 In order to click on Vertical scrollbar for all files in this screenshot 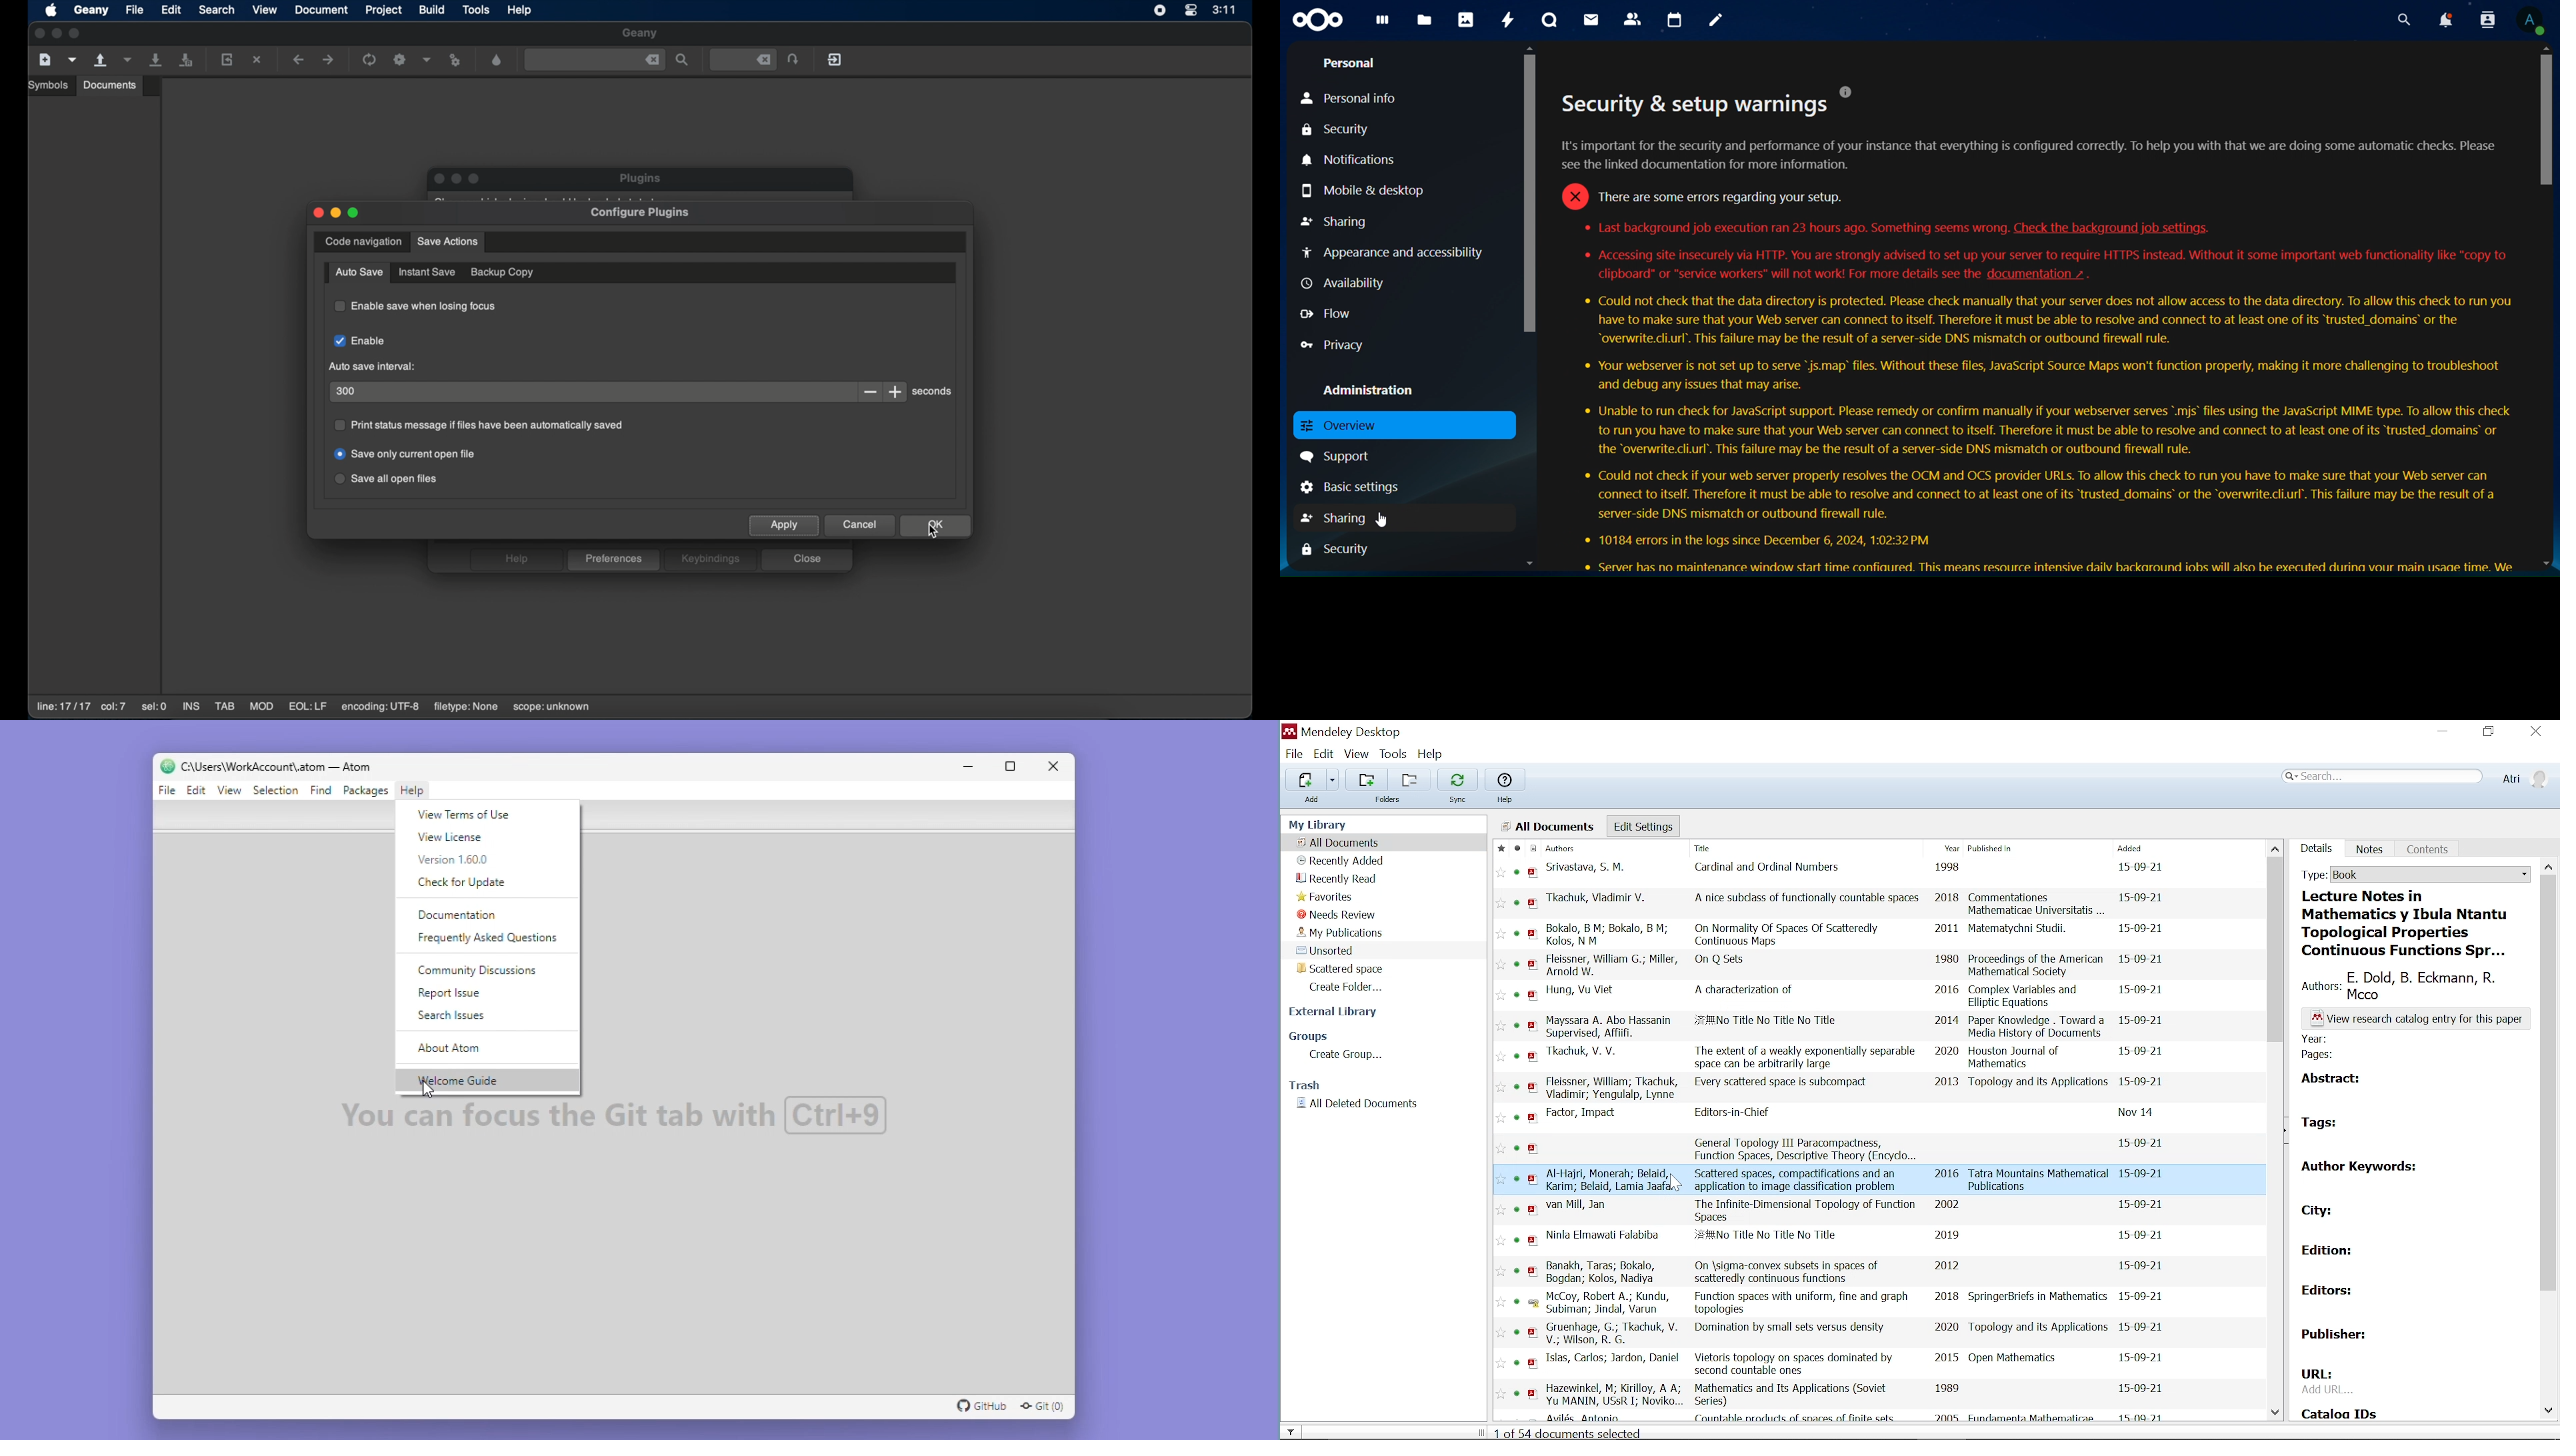, I will do `click(2277, 949)`.